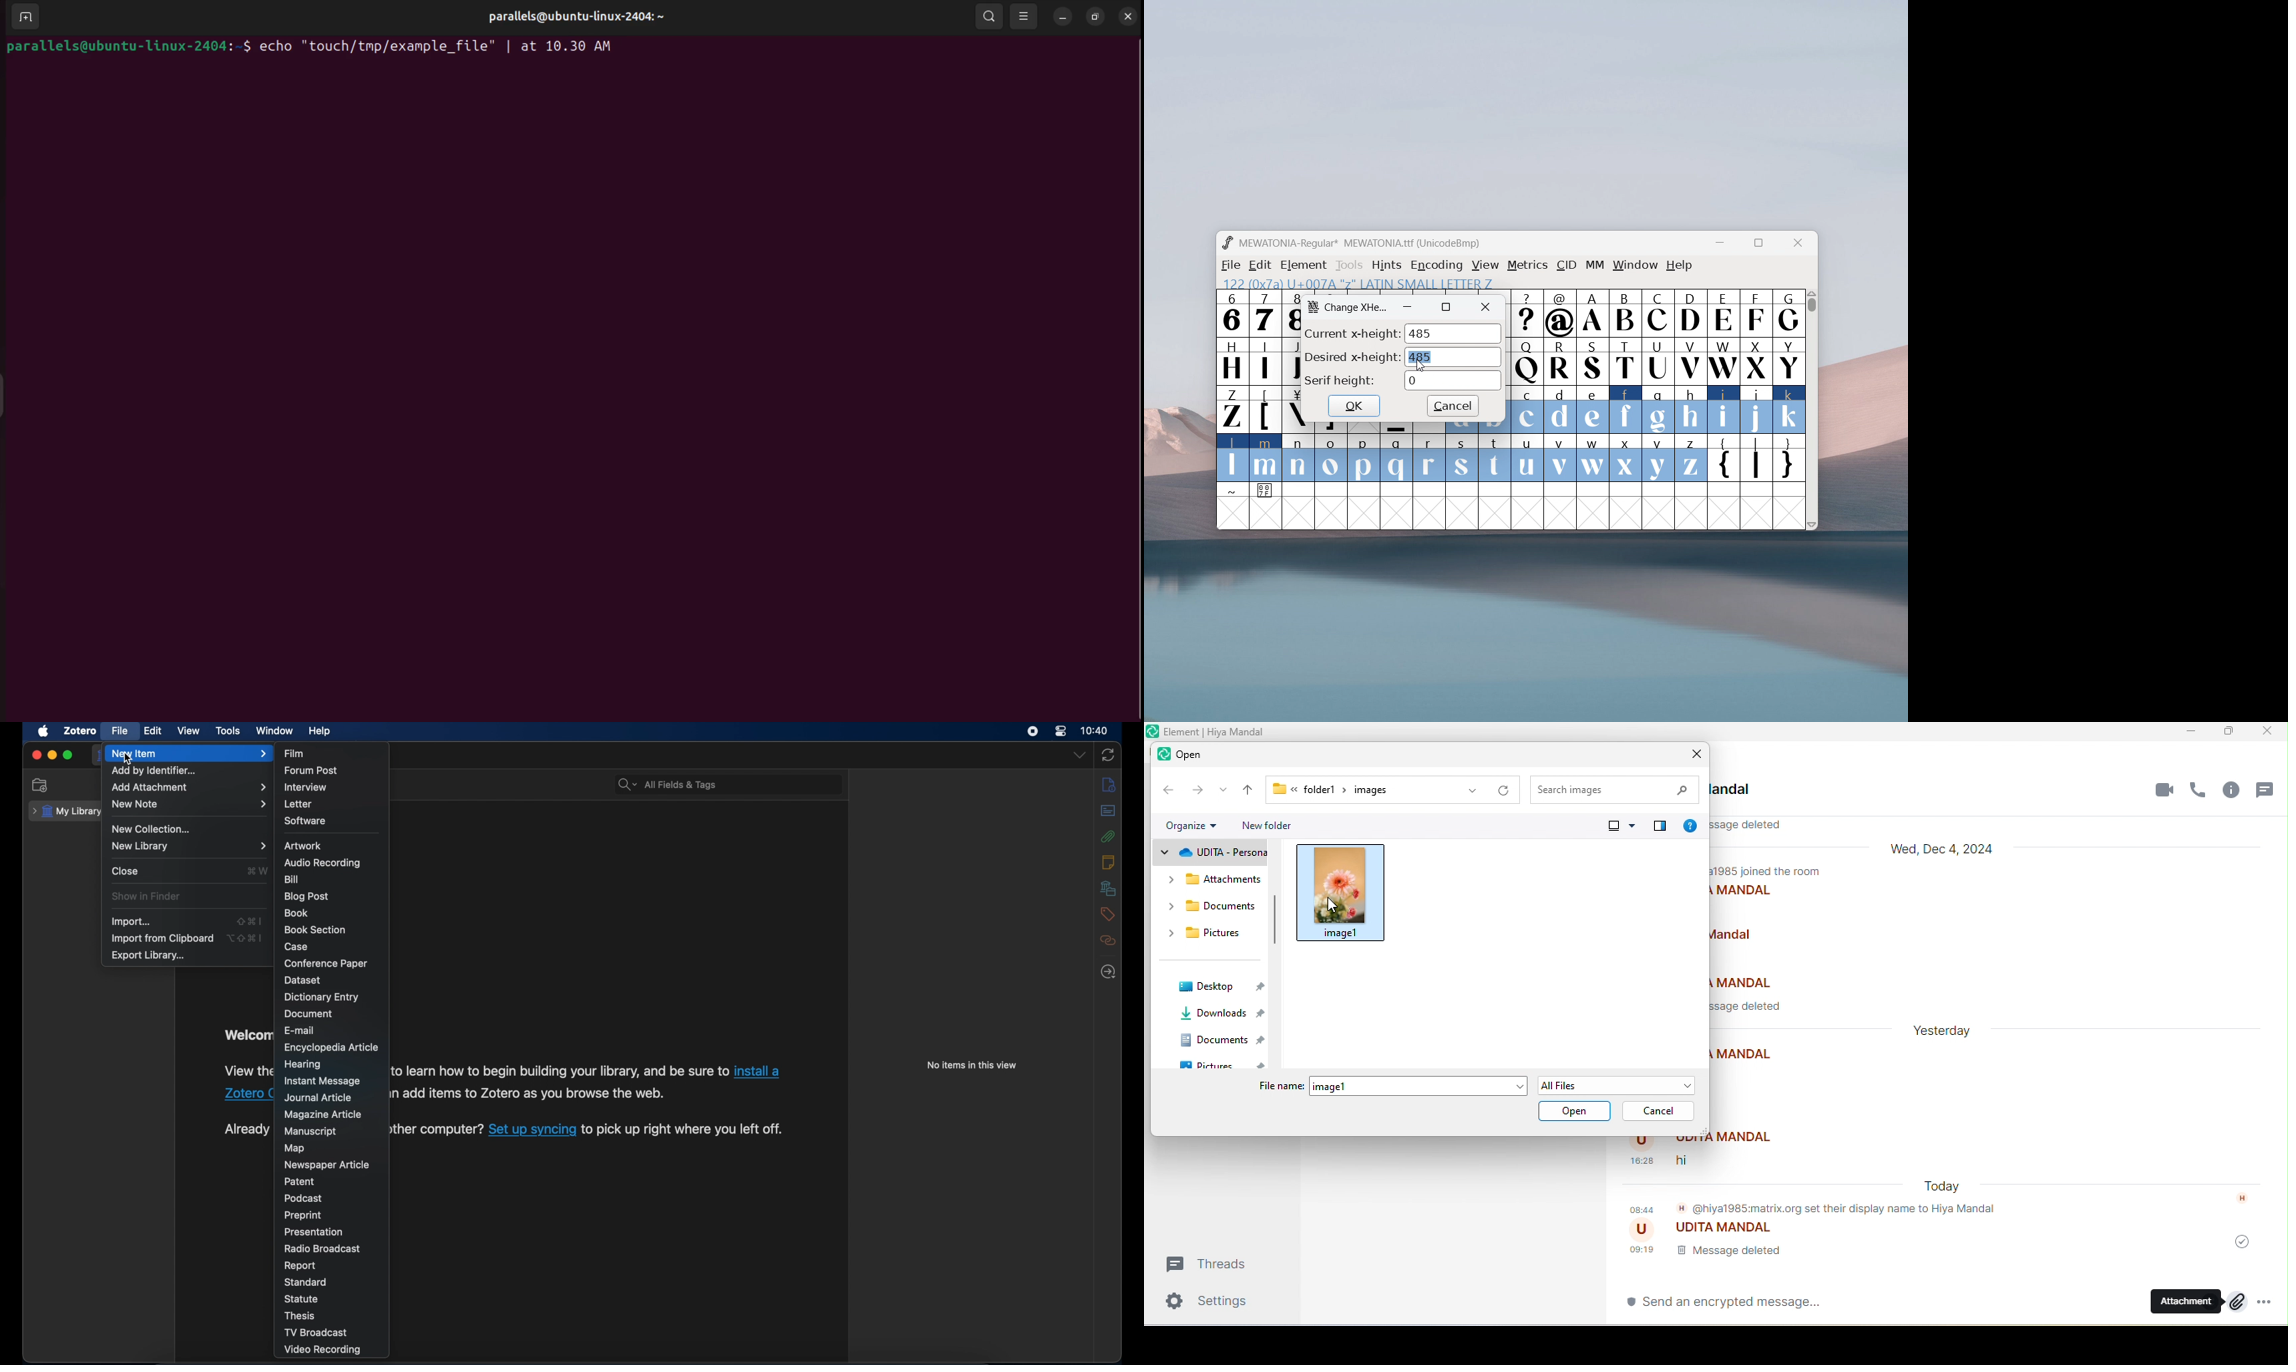 The height and width of the screenshot is (1372, 2296). What do you see at coordinates (1359, 788) in the screenshot?
I see `folder>images` at bounding box center [1359, 788].